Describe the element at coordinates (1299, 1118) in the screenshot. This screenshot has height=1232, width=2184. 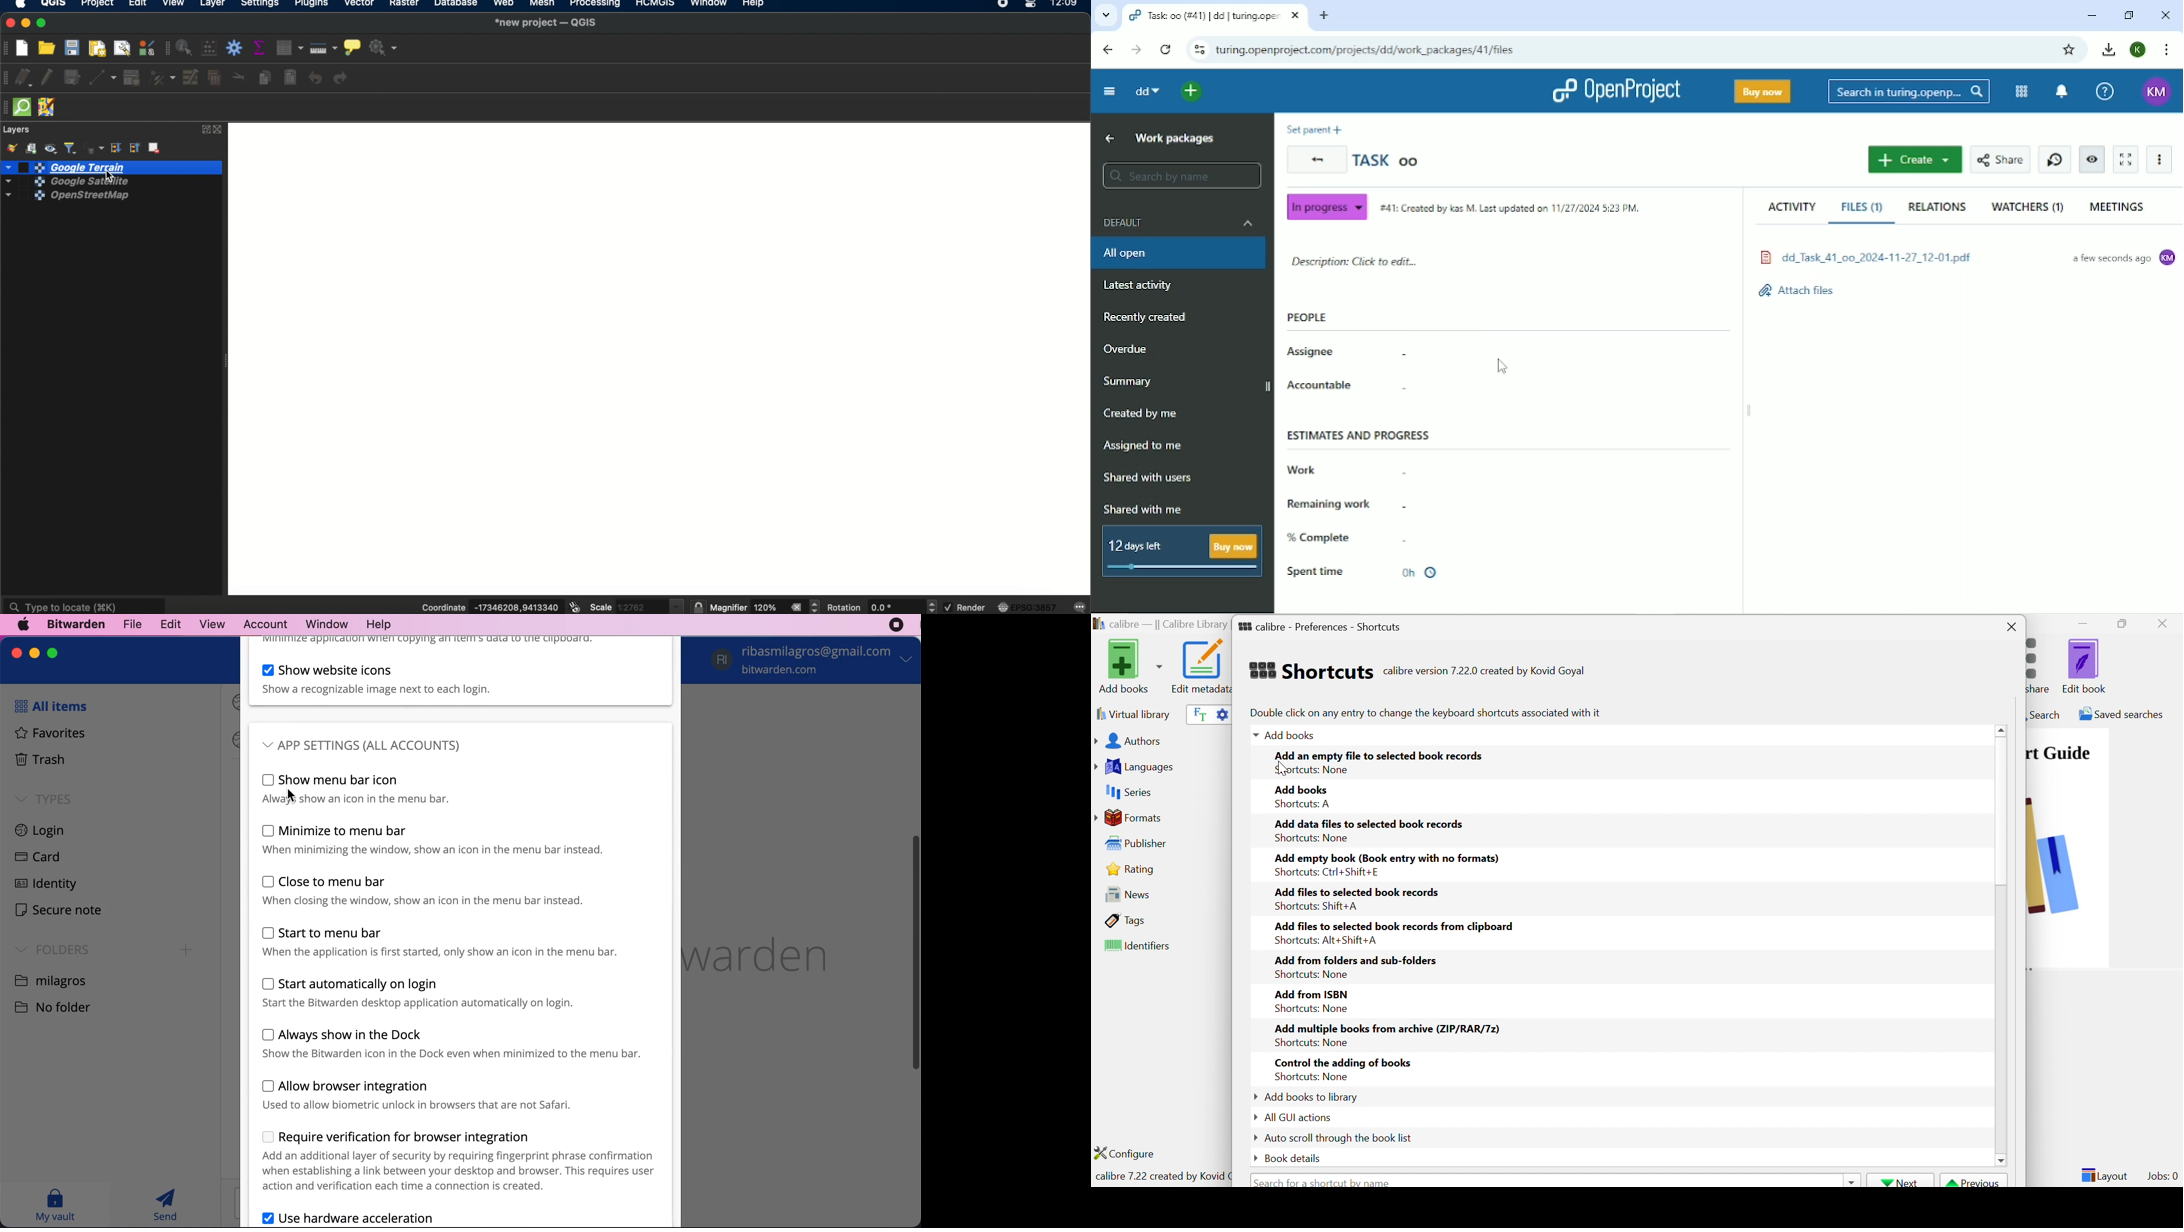
I see `All GUI actions` at that location.